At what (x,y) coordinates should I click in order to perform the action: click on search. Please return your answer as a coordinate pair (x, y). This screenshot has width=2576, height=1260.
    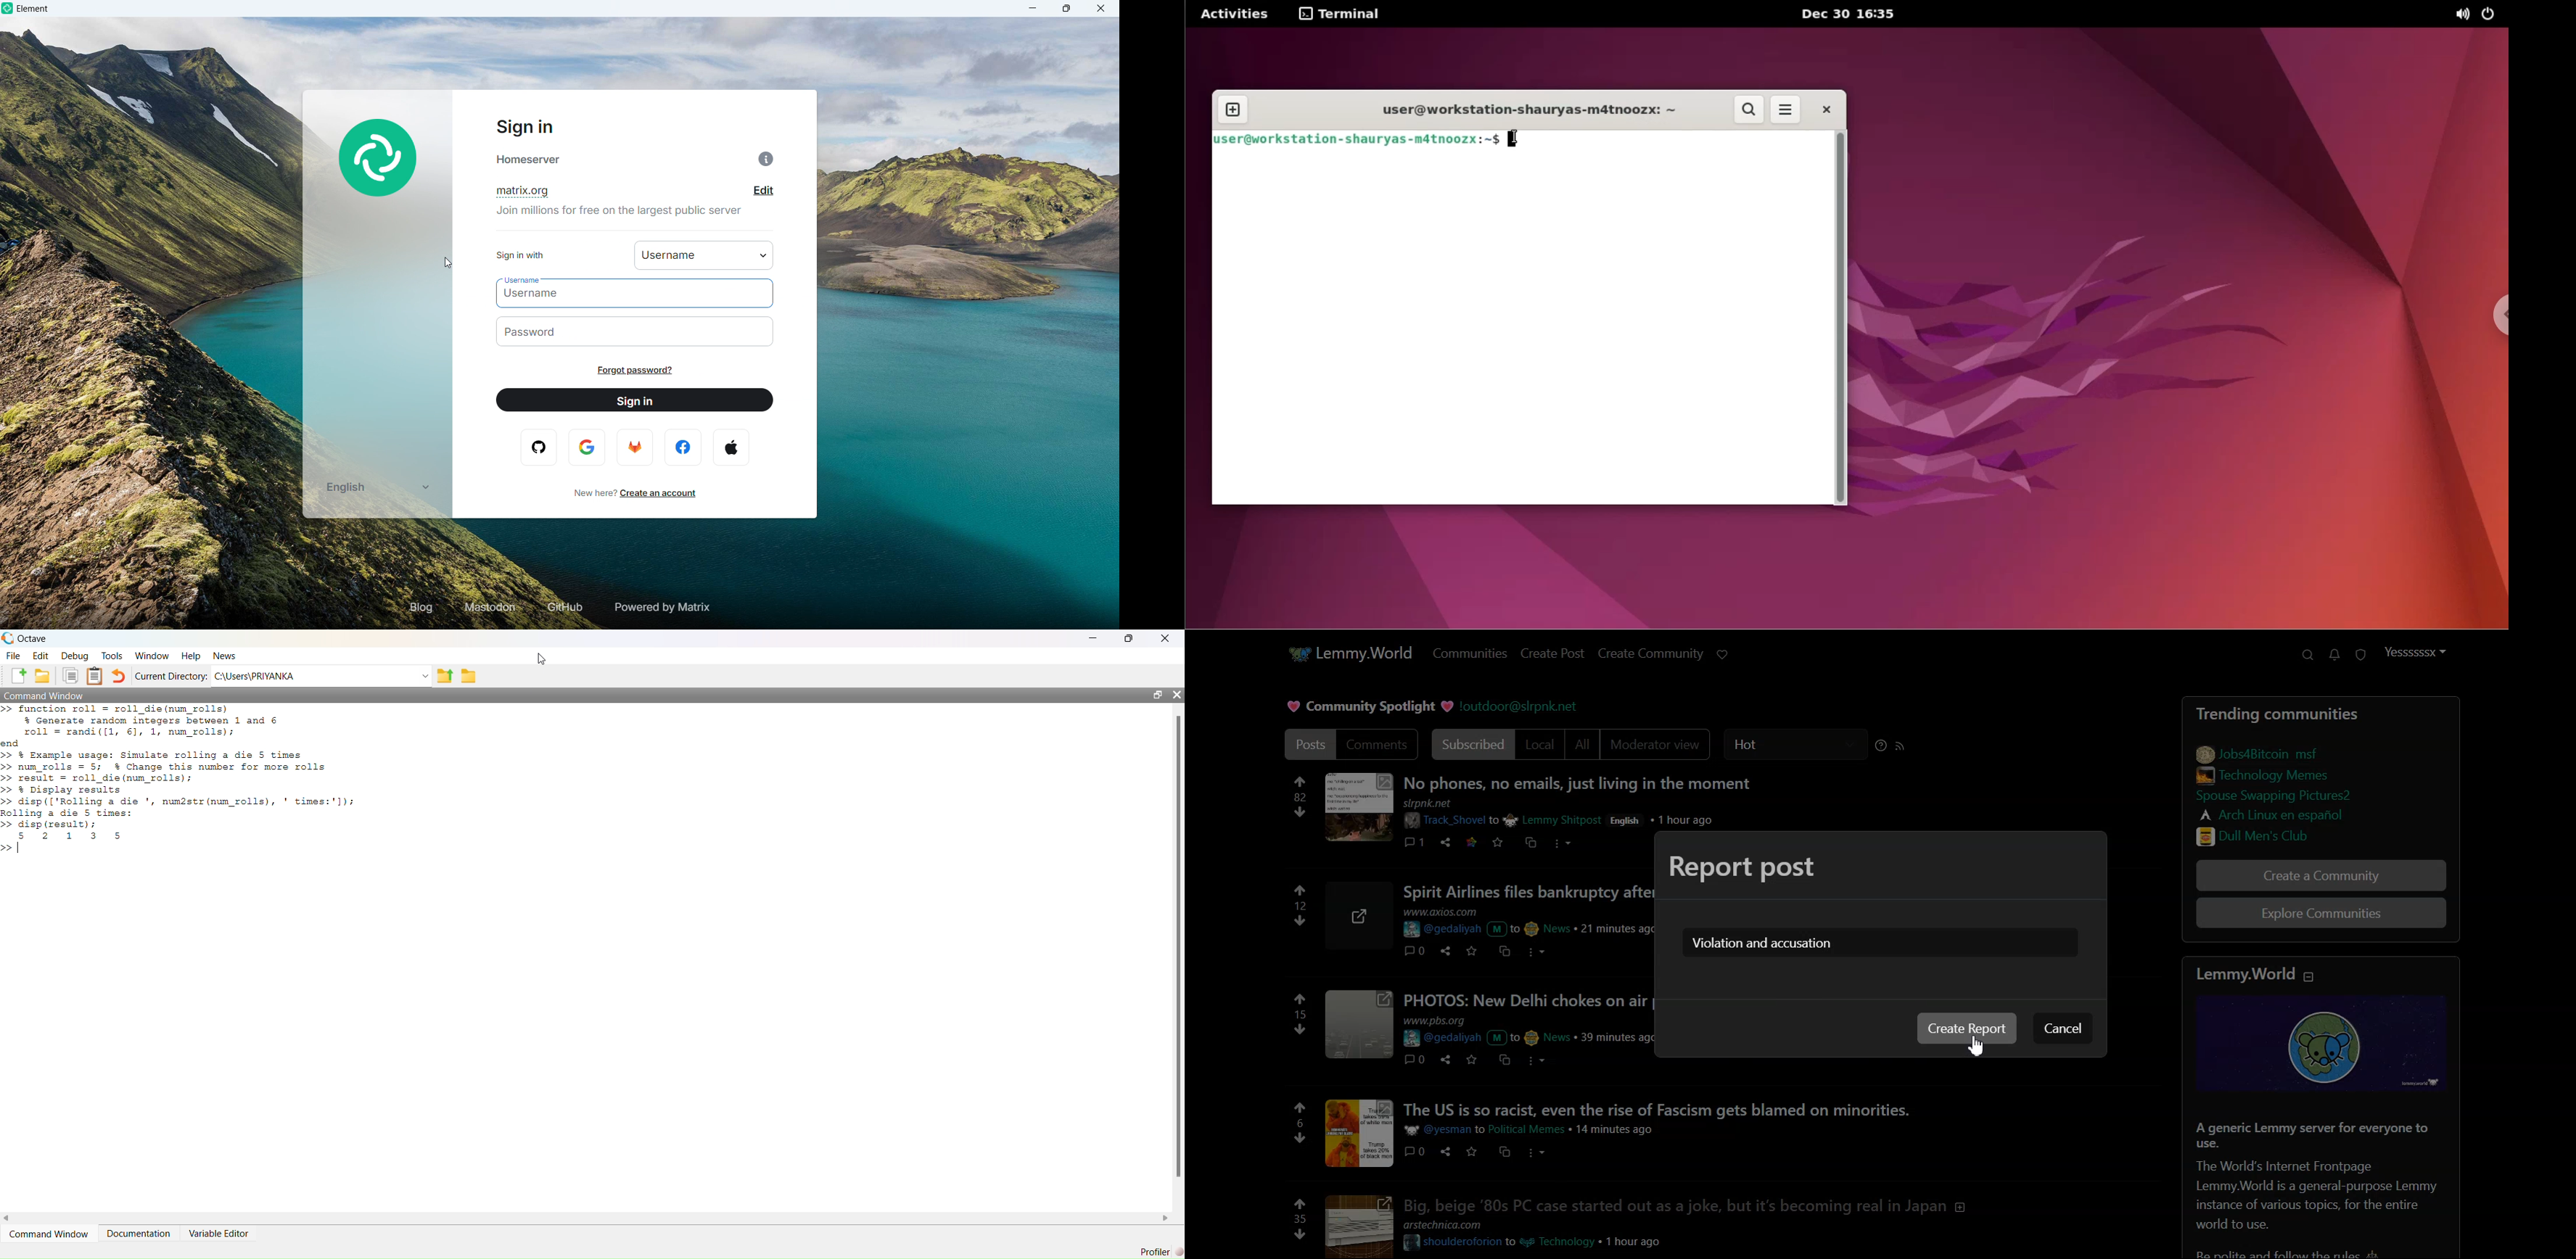
    Looking at the image, I should click on (1749, 109).